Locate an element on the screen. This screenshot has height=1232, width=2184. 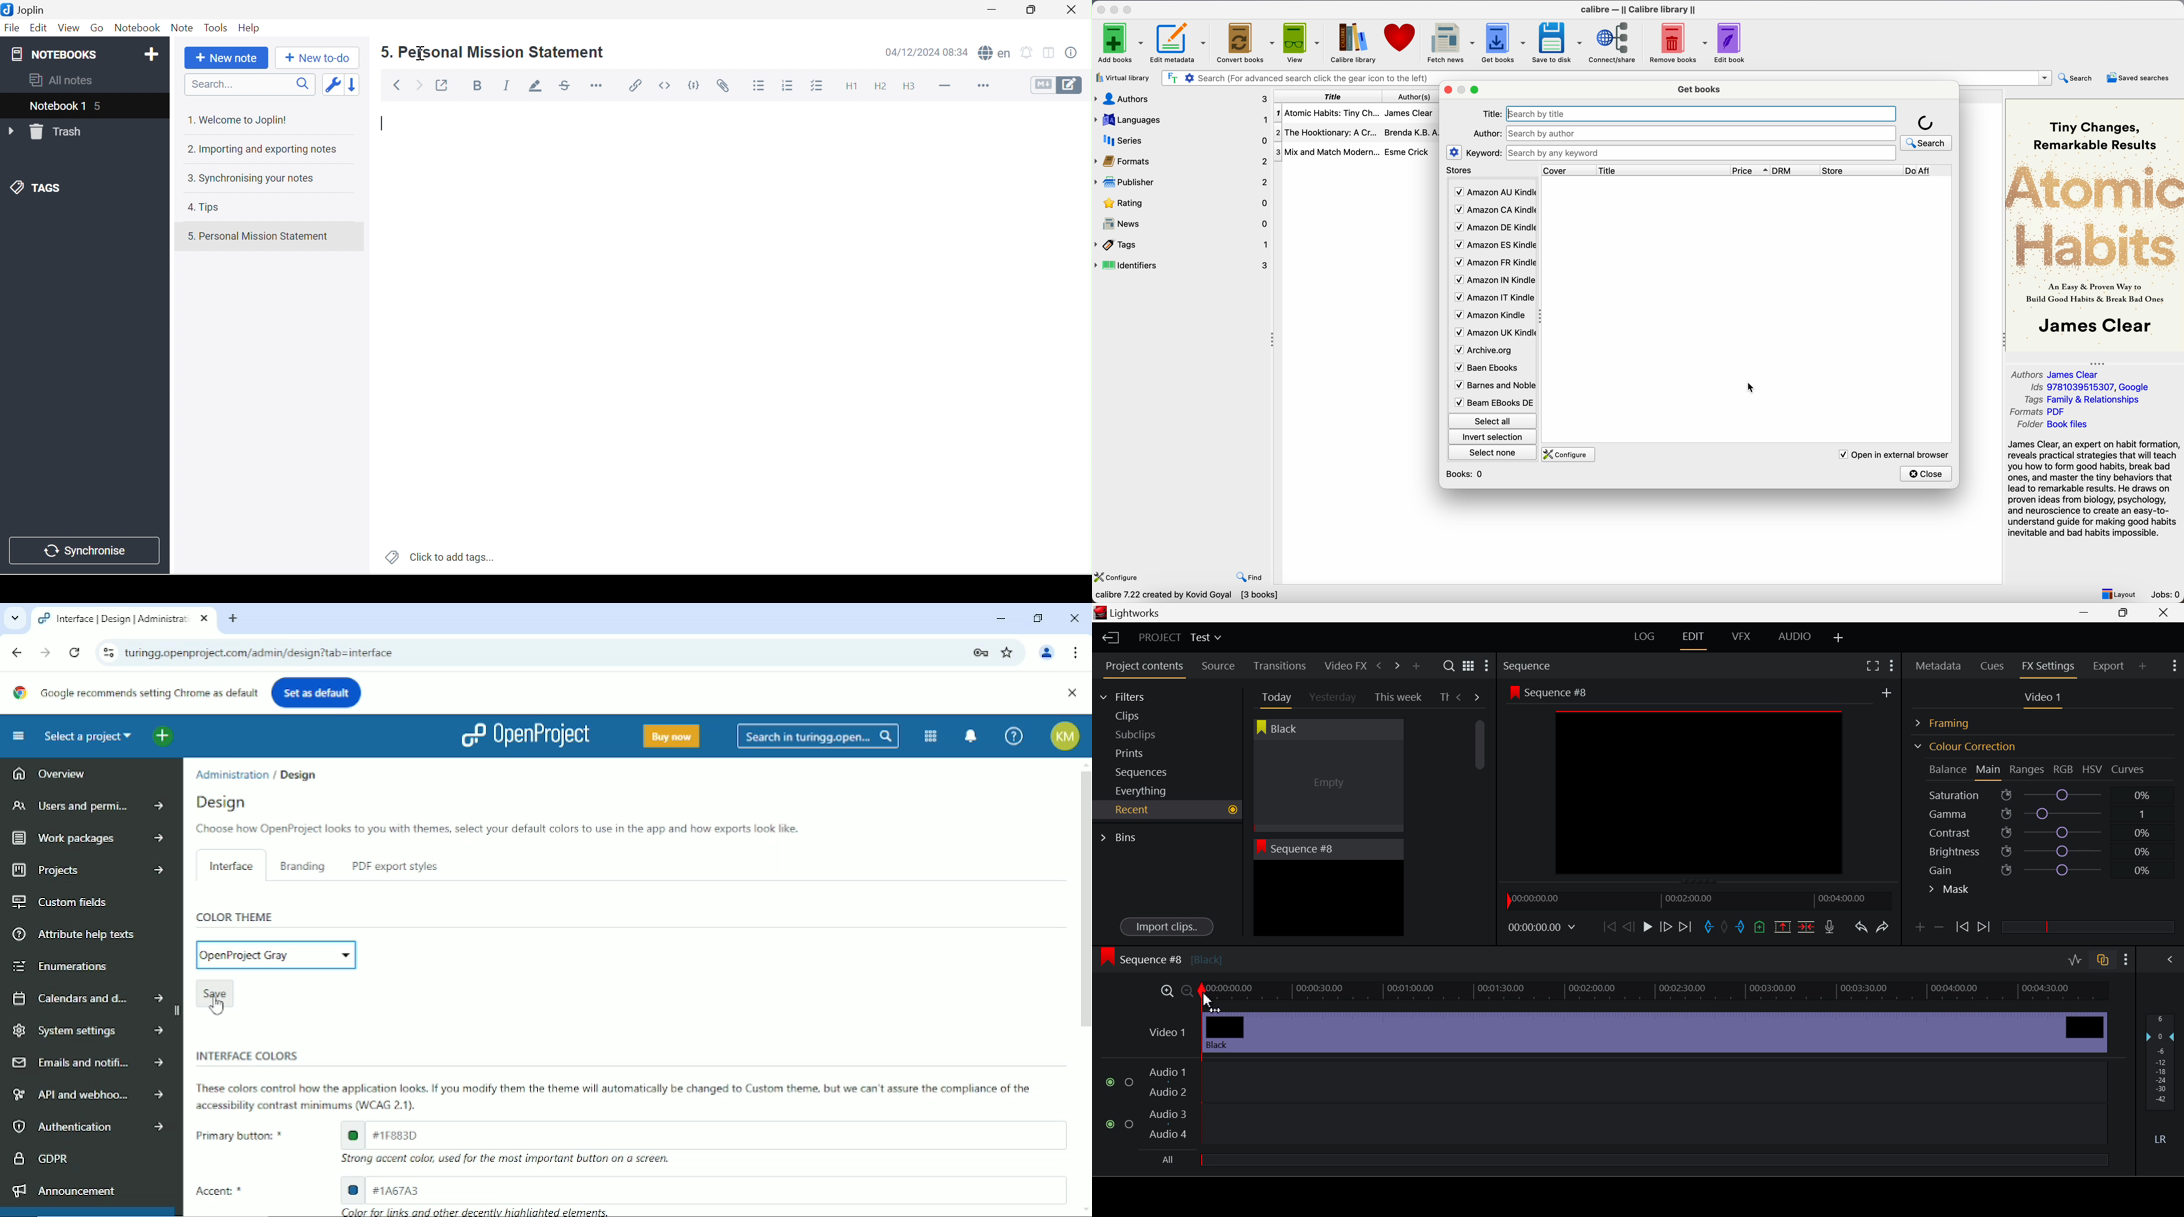
Delete keyframe is located at coordinates (1939, 929).